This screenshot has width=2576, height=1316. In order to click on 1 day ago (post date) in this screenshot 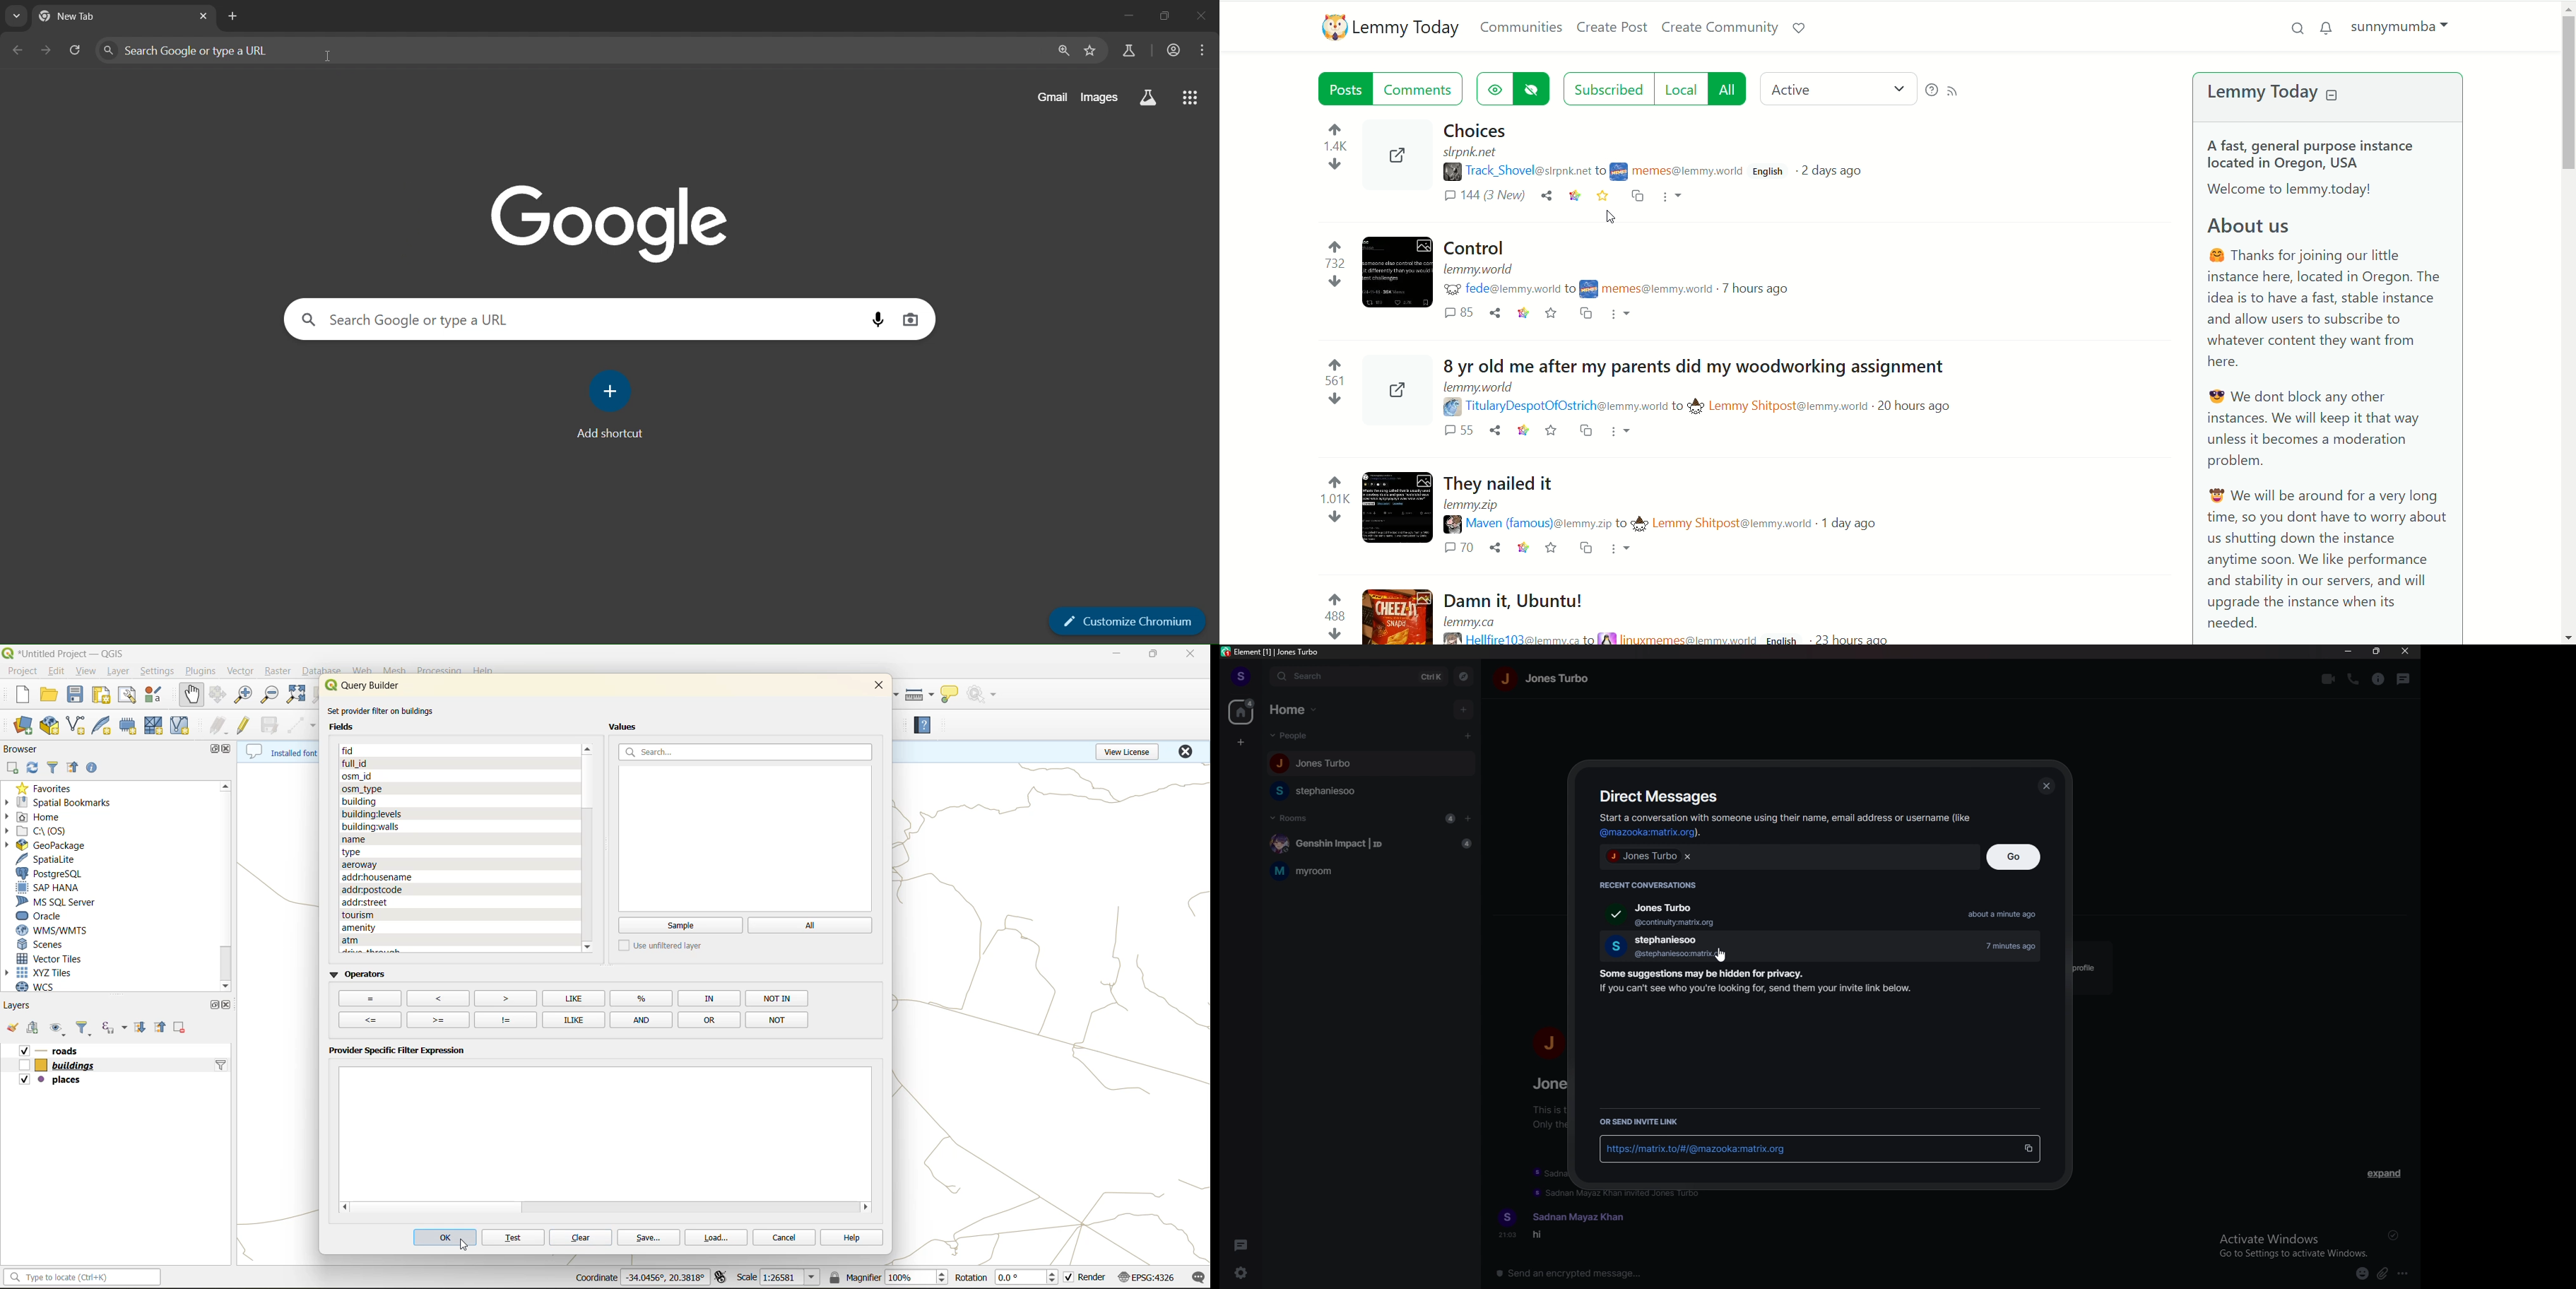, I will do `click(1855, 524)`.